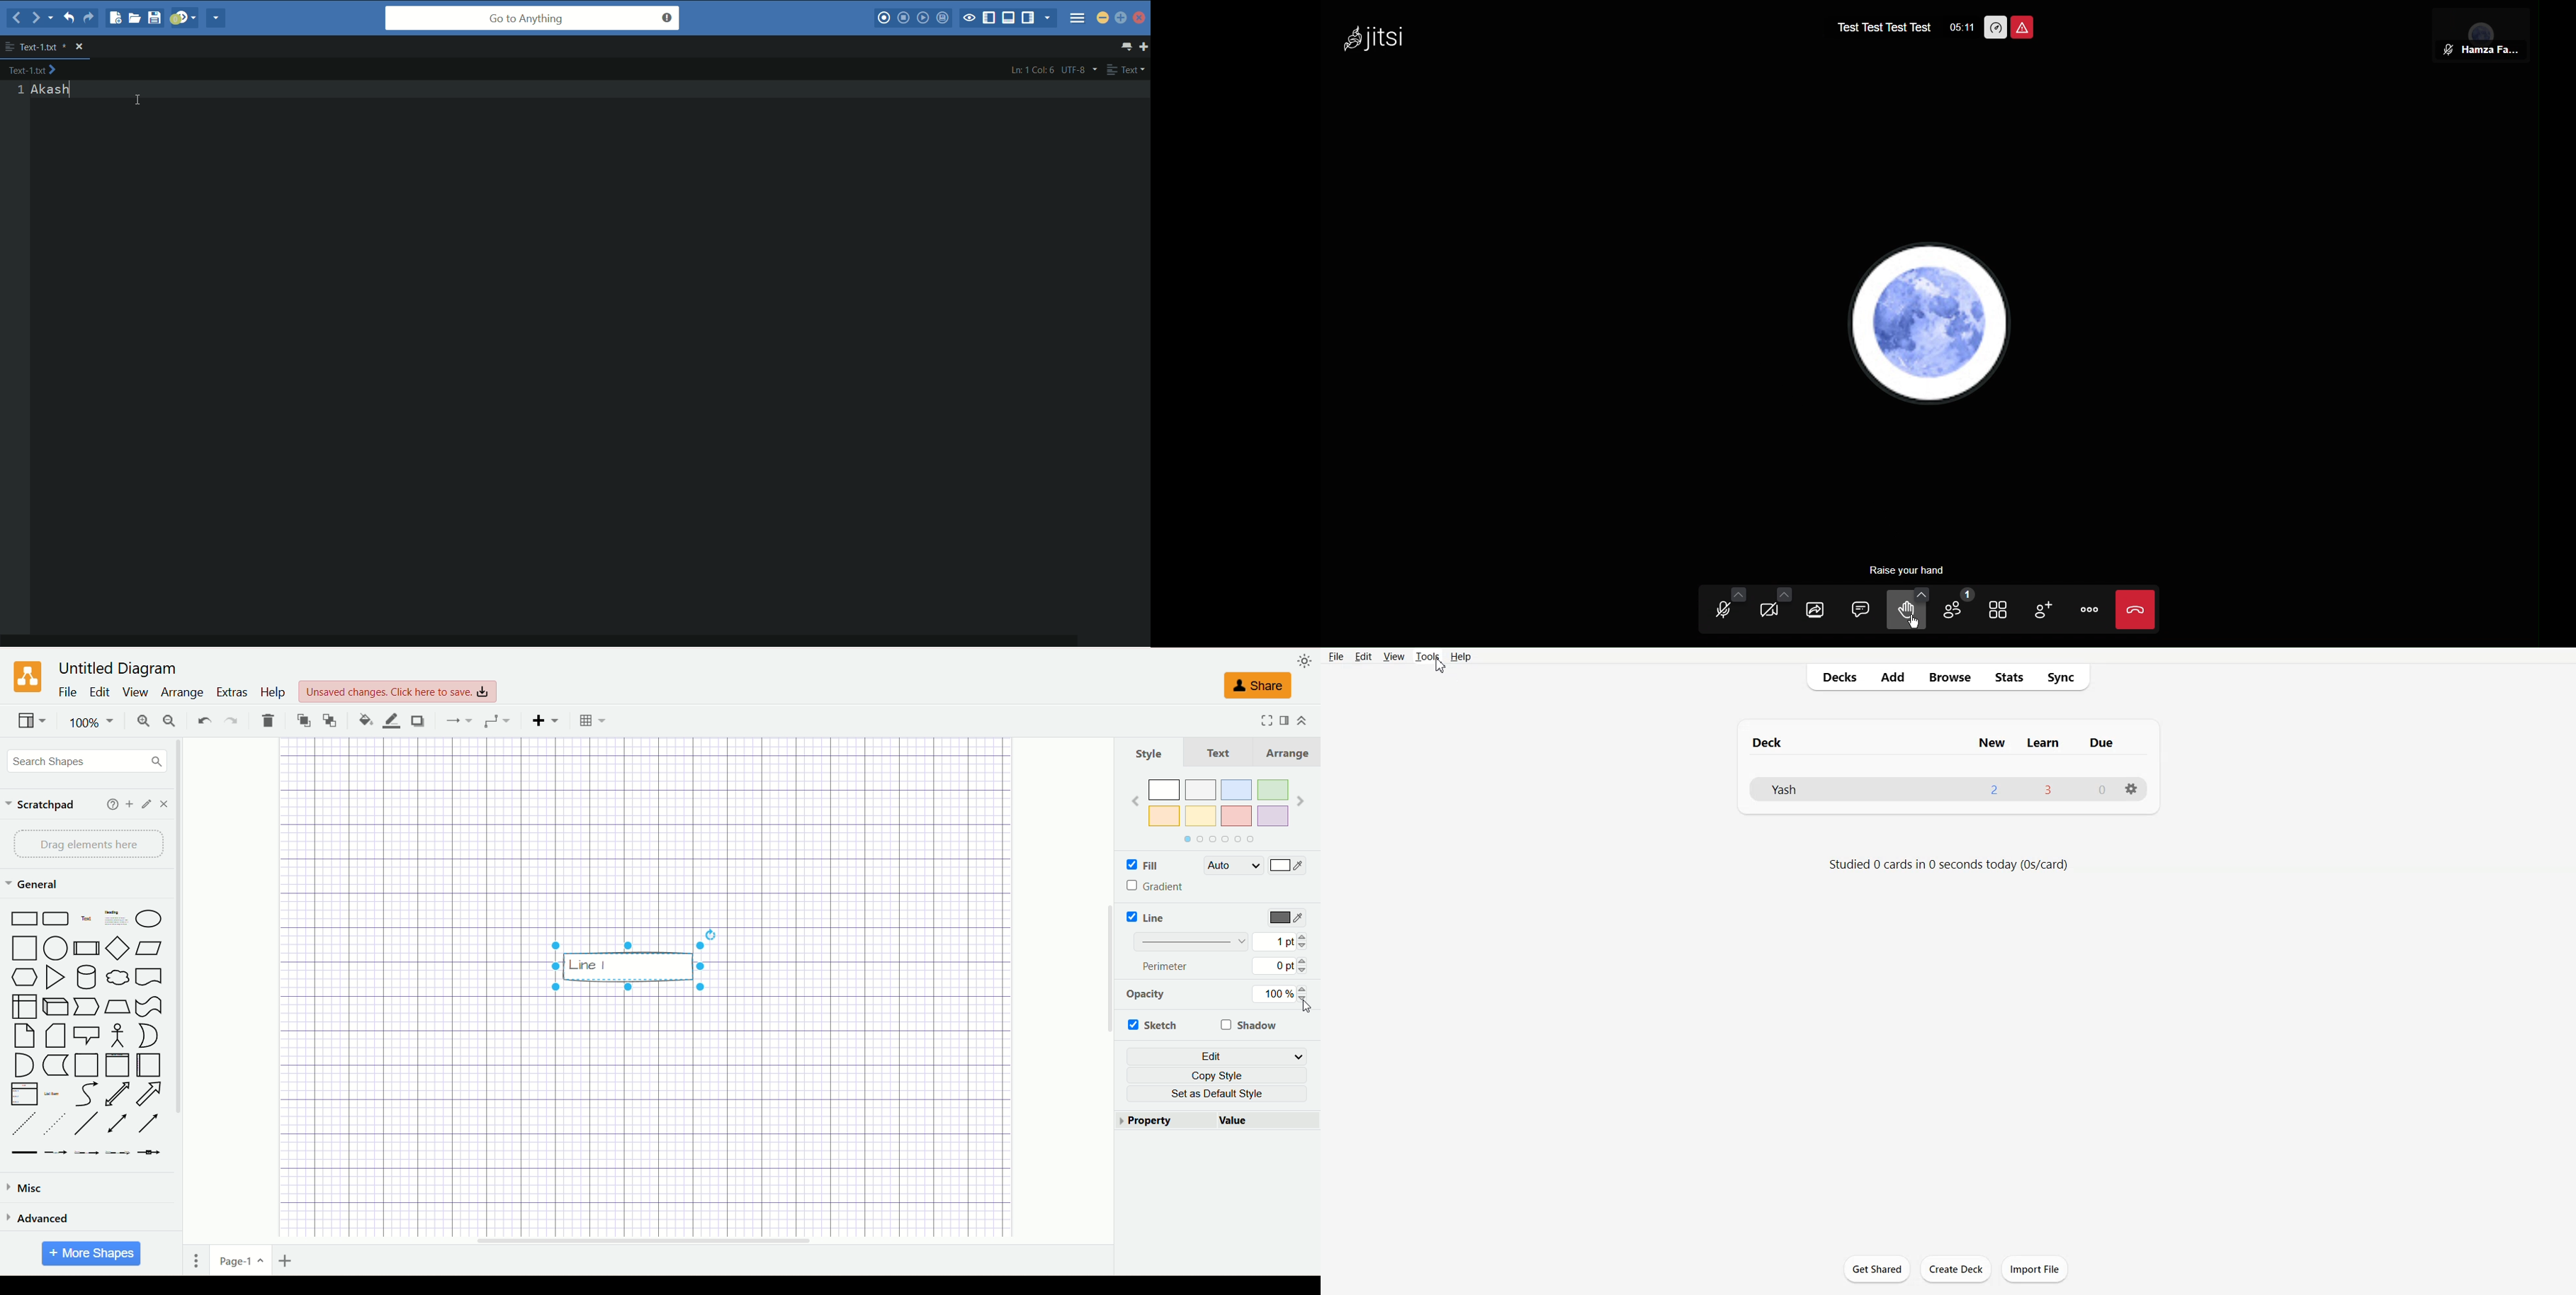  I want to click on redo, so click(230, 719).